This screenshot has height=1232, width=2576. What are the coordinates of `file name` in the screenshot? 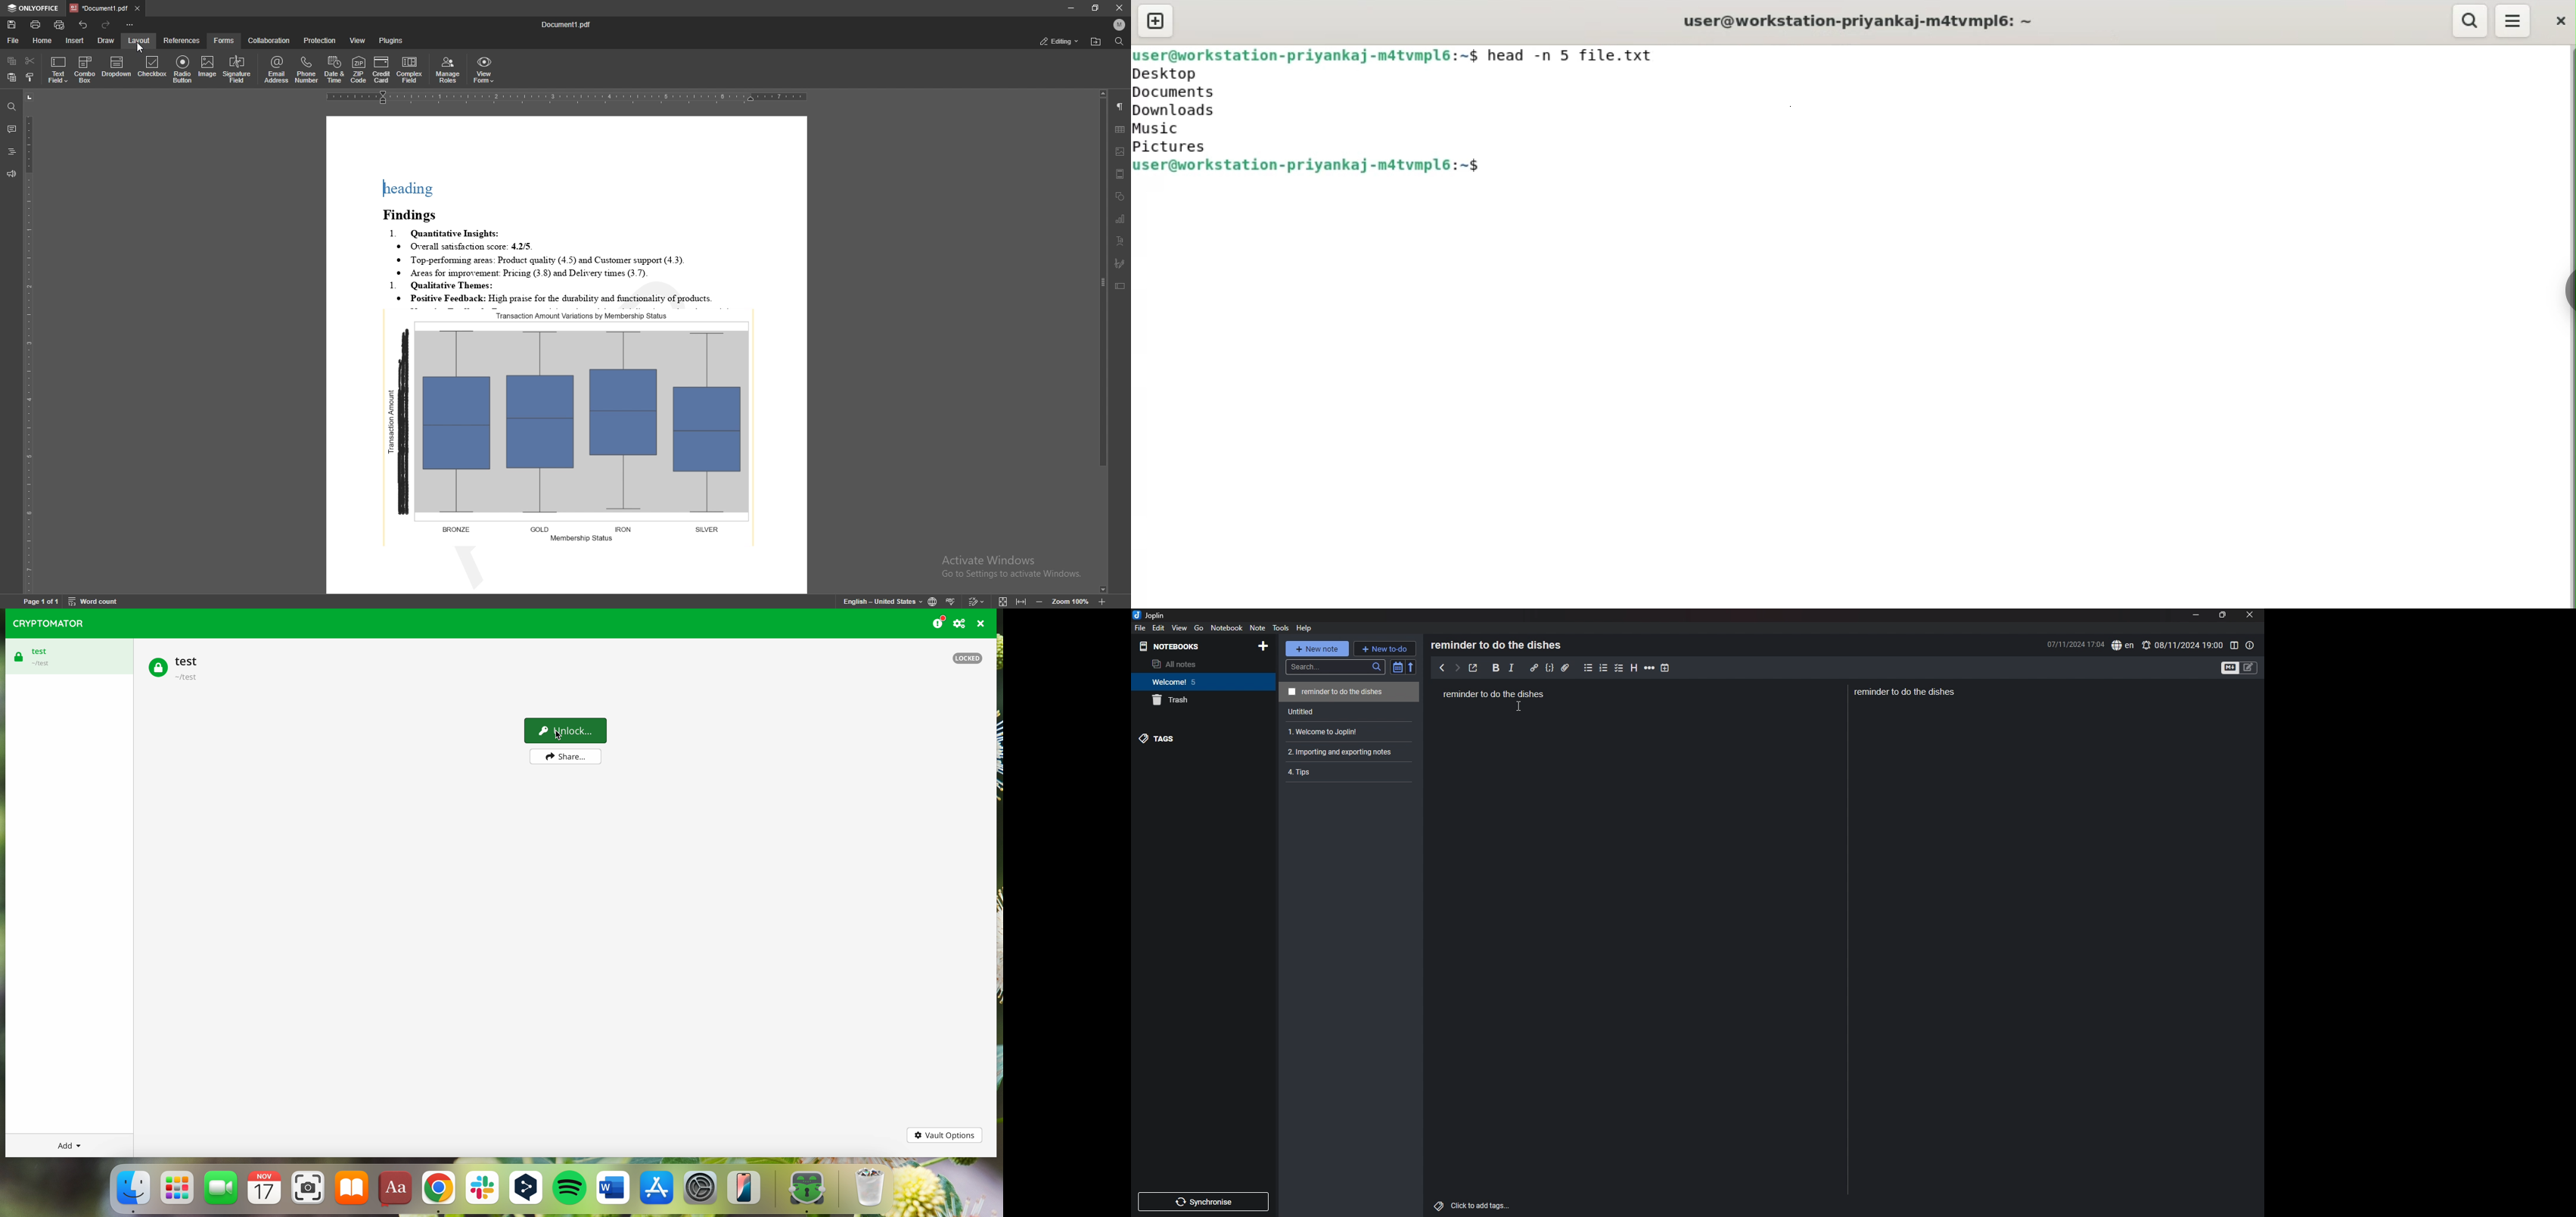 It's located at (567, 24).